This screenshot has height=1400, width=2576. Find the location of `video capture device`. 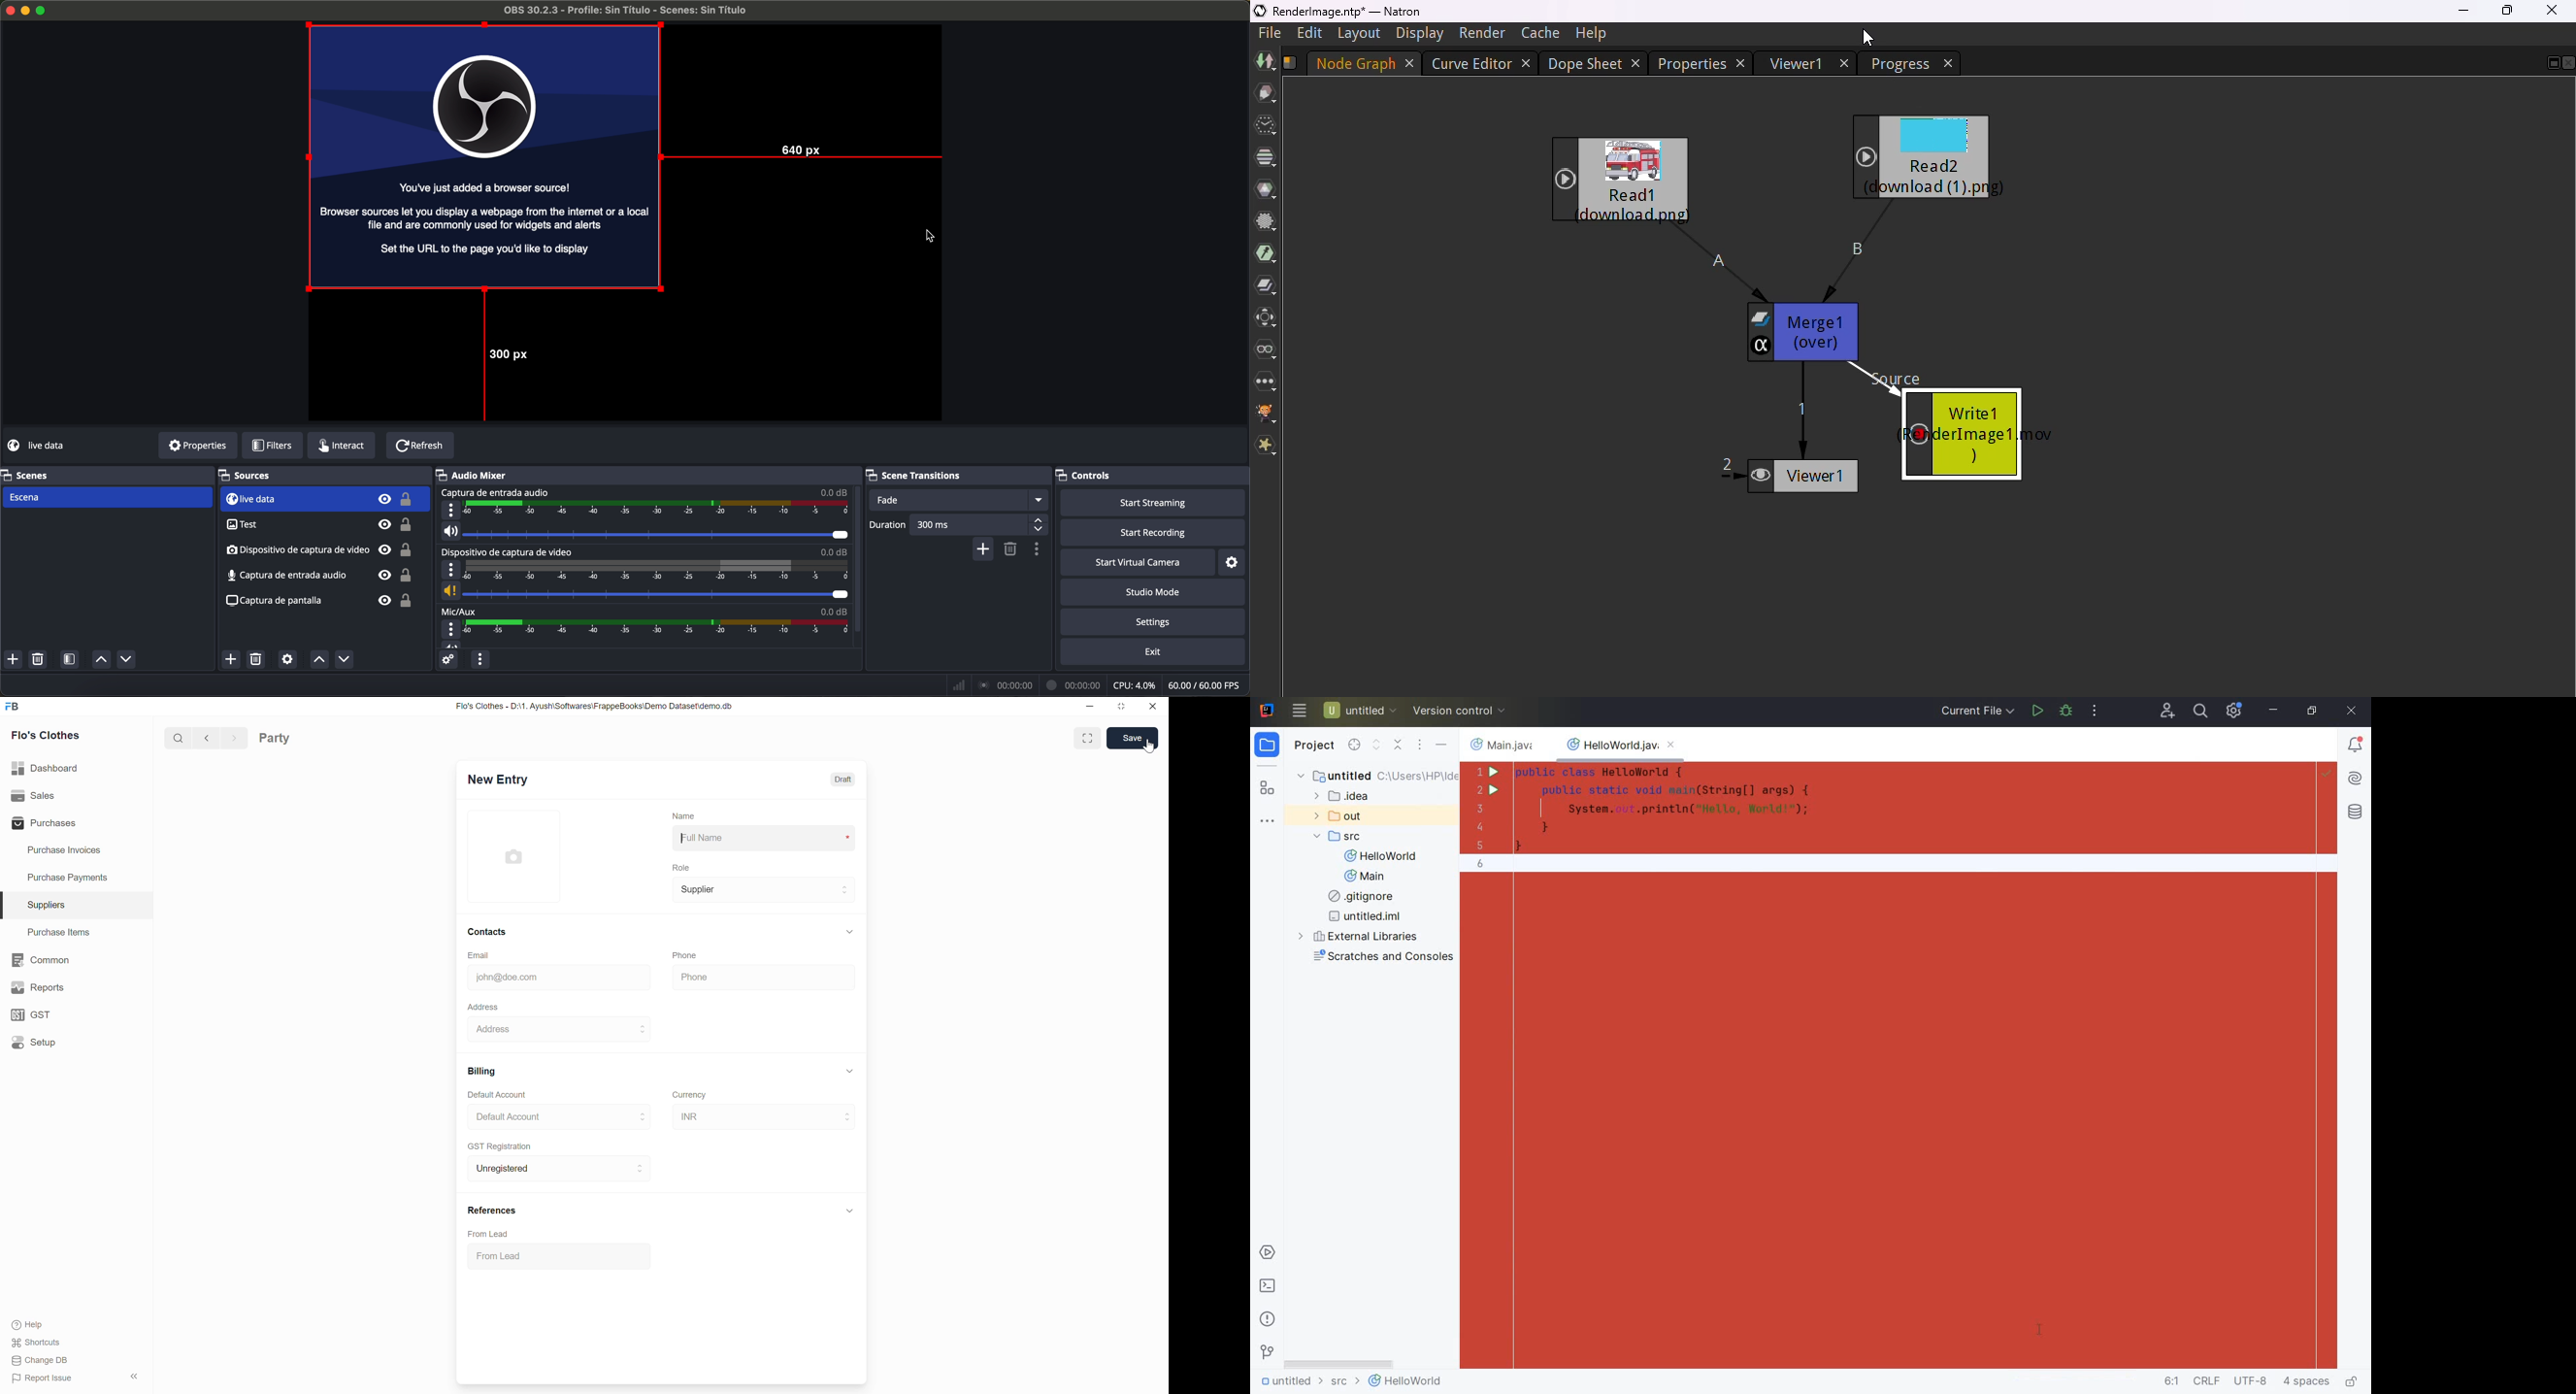

video capture device is located at coordinates (509, 552).